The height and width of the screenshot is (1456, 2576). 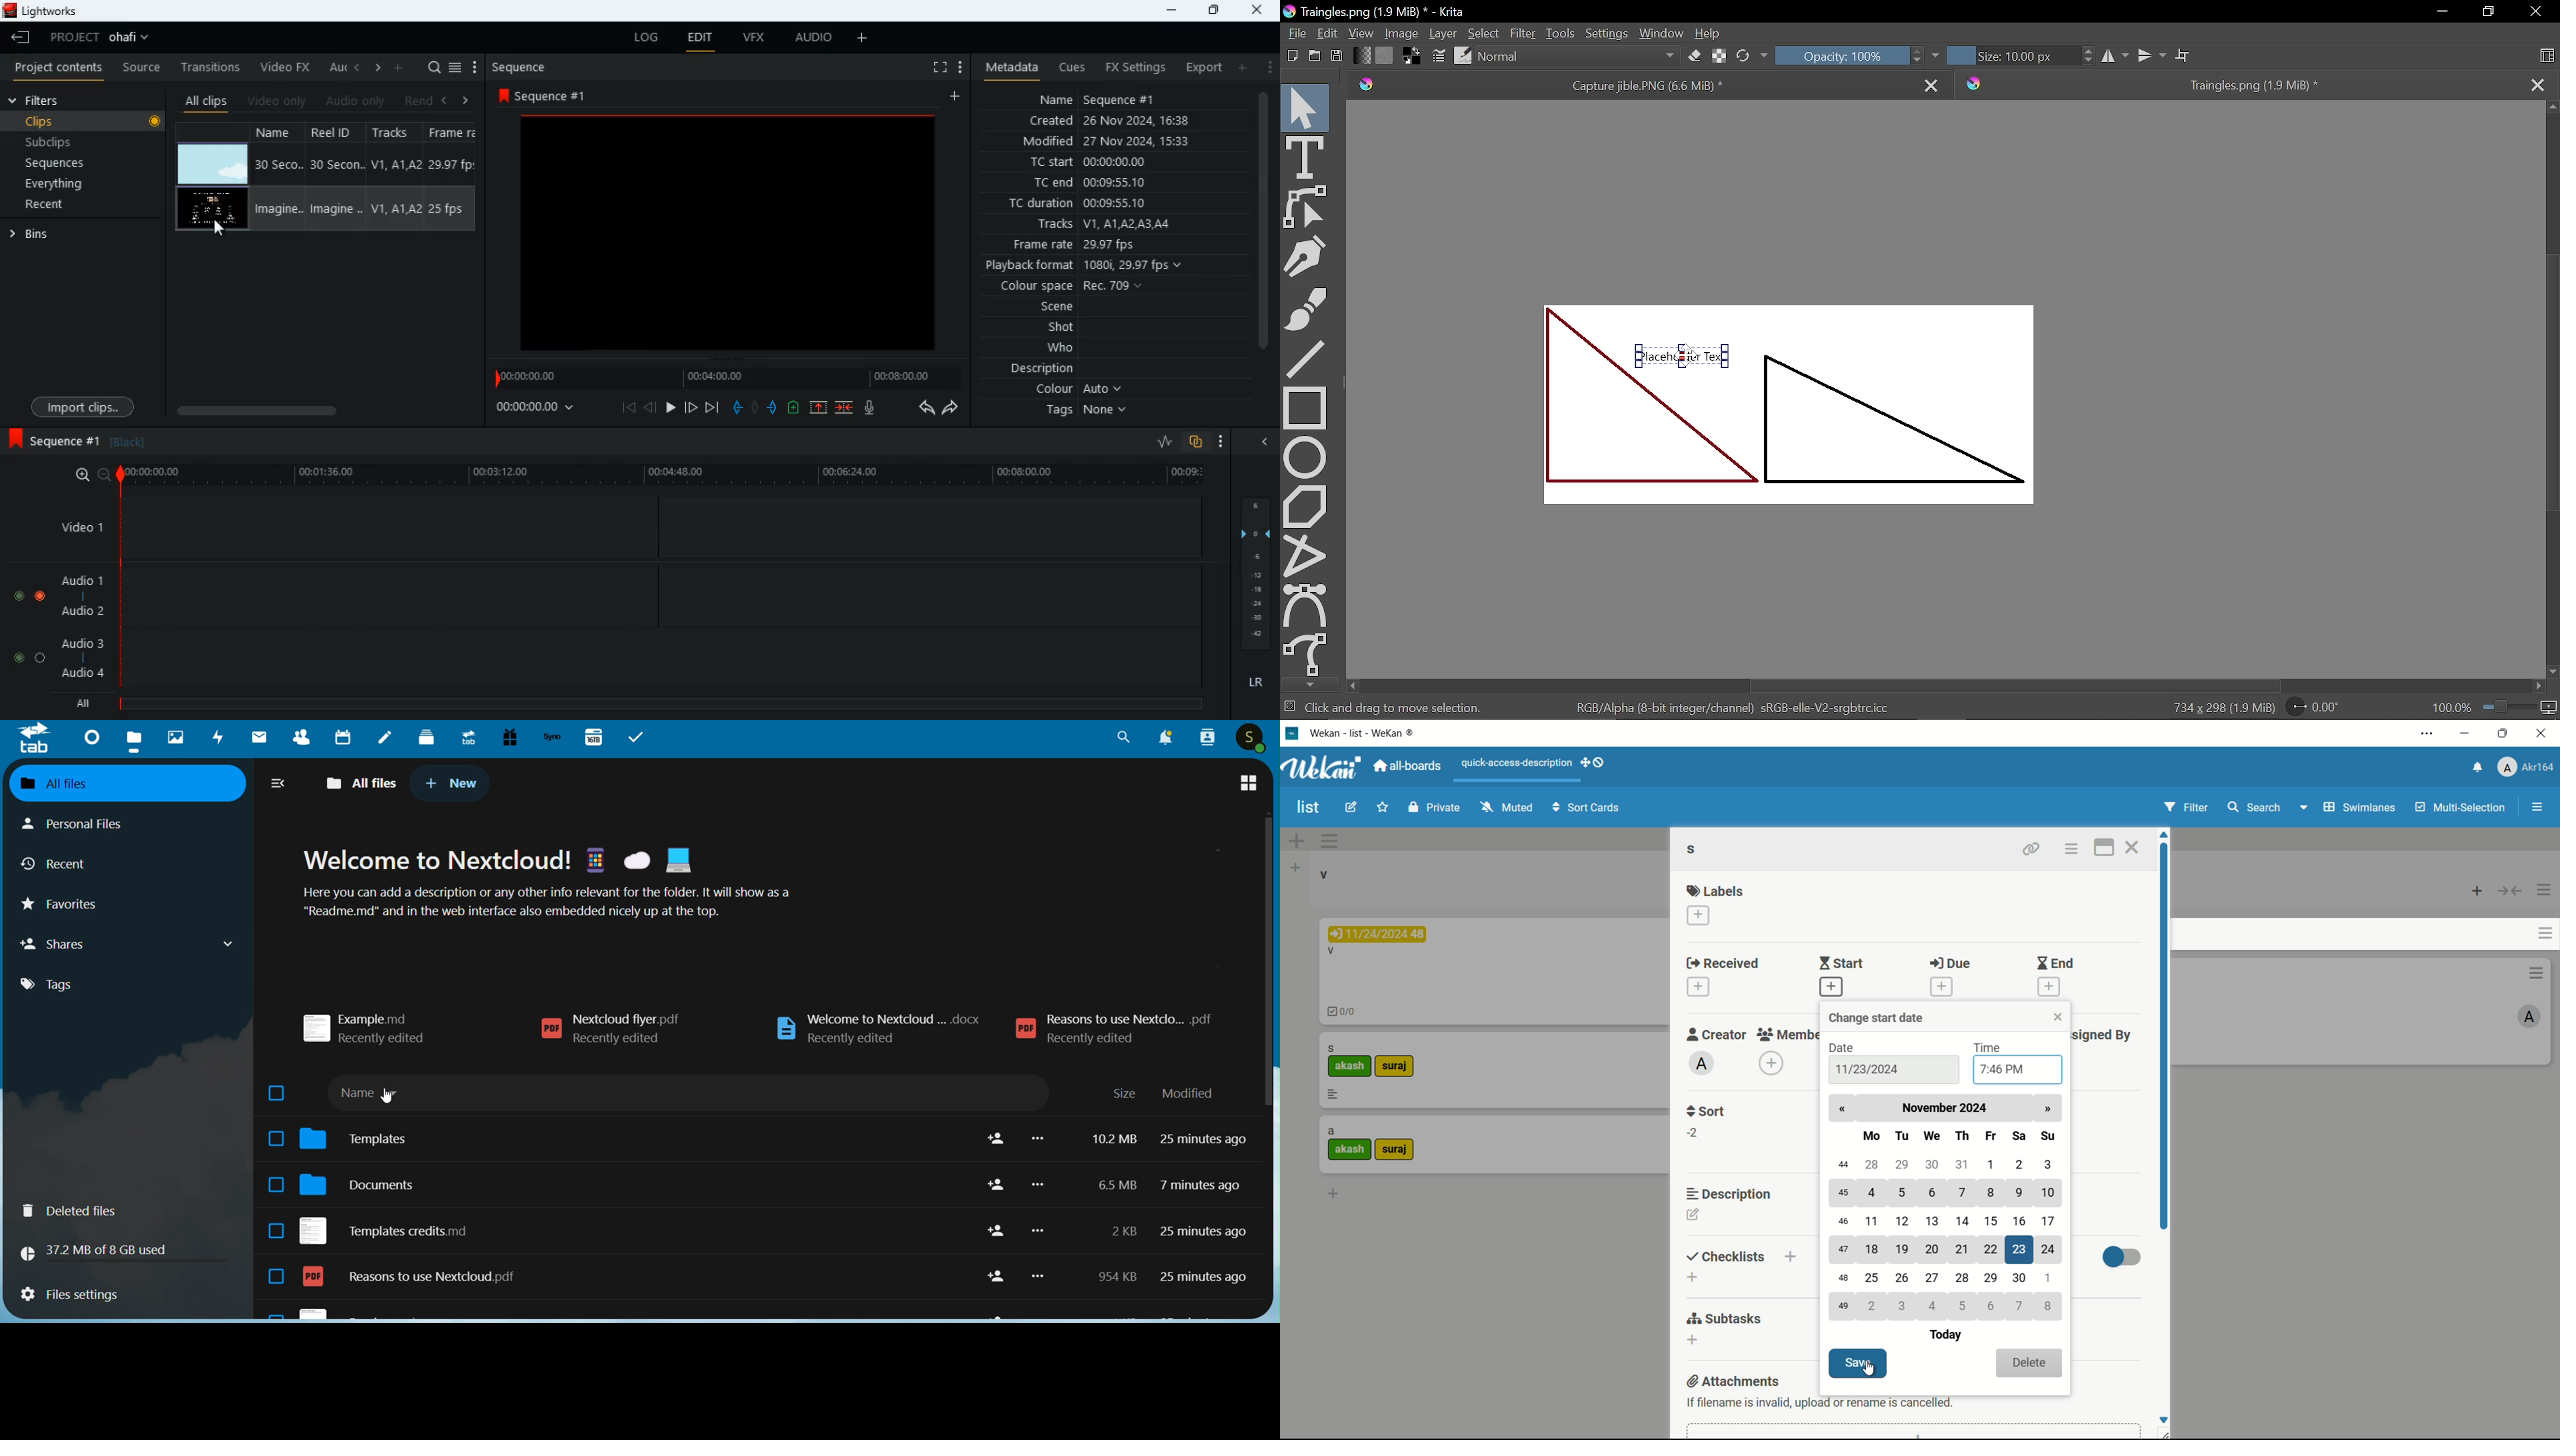 I want to click on Edit brush settings, so click(x=1438, y=56).